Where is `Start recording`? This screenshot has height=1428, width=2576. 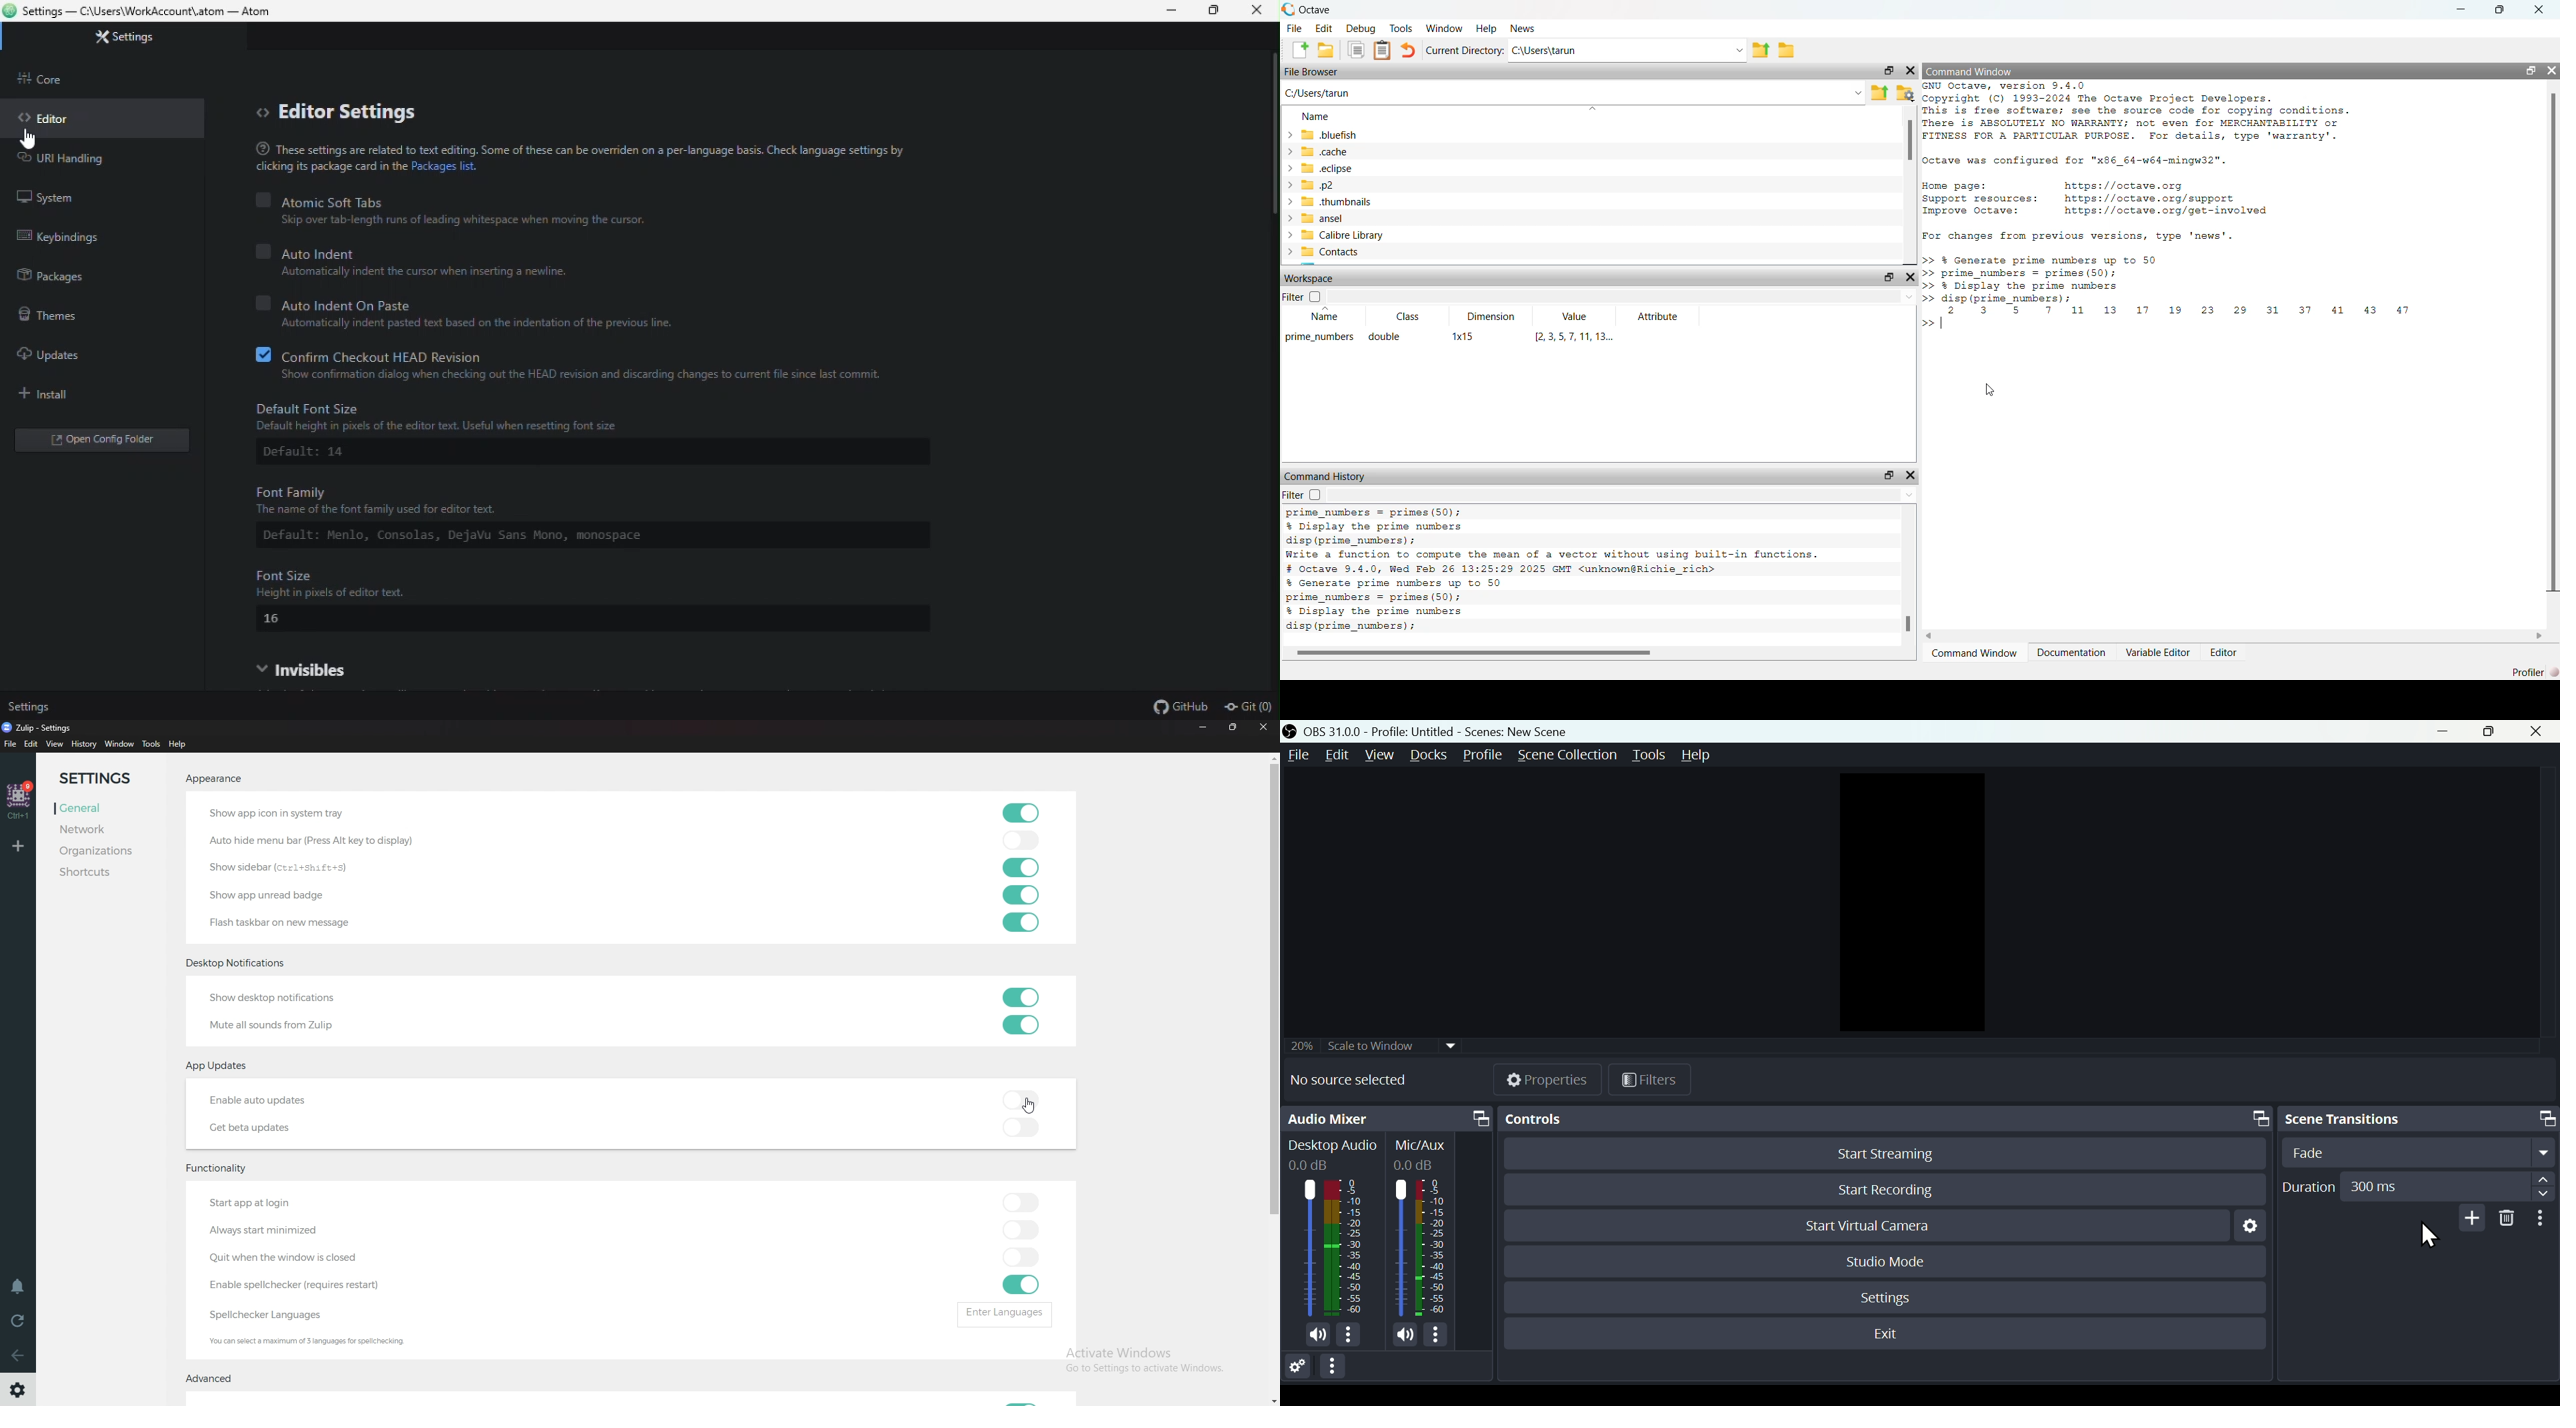 Start recording is located at coordinates (1893, 1187).